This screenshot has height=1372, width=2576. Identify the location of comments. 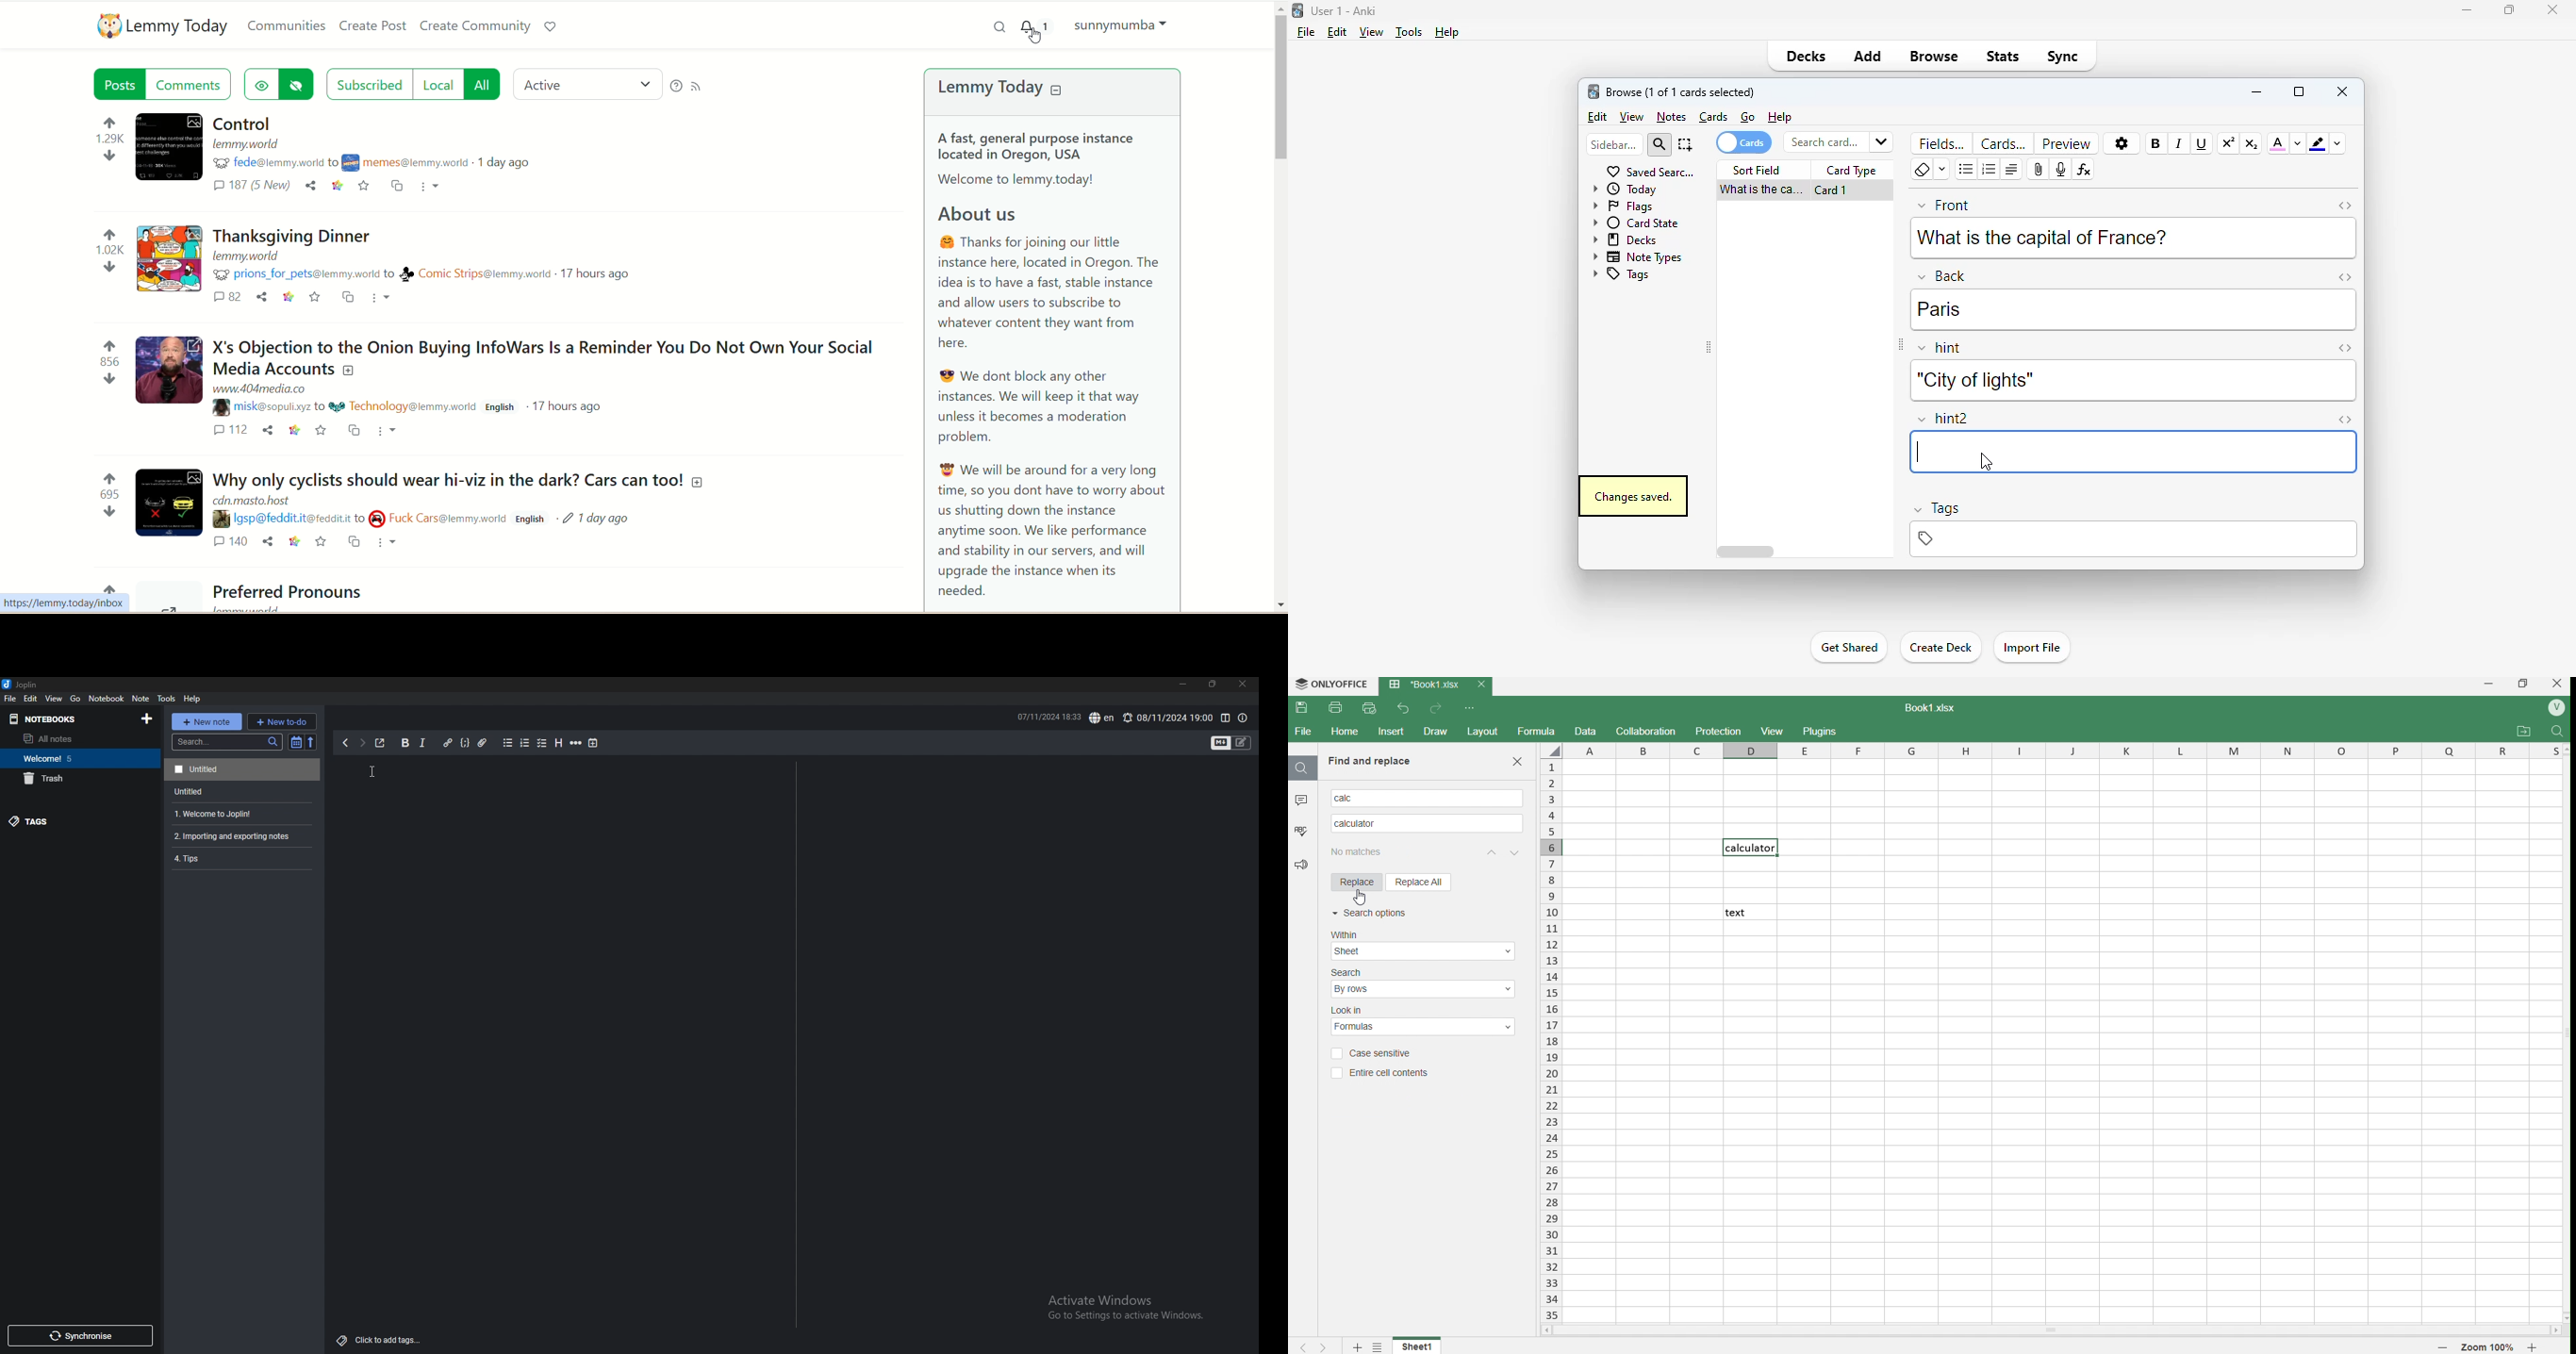
(195, 85).